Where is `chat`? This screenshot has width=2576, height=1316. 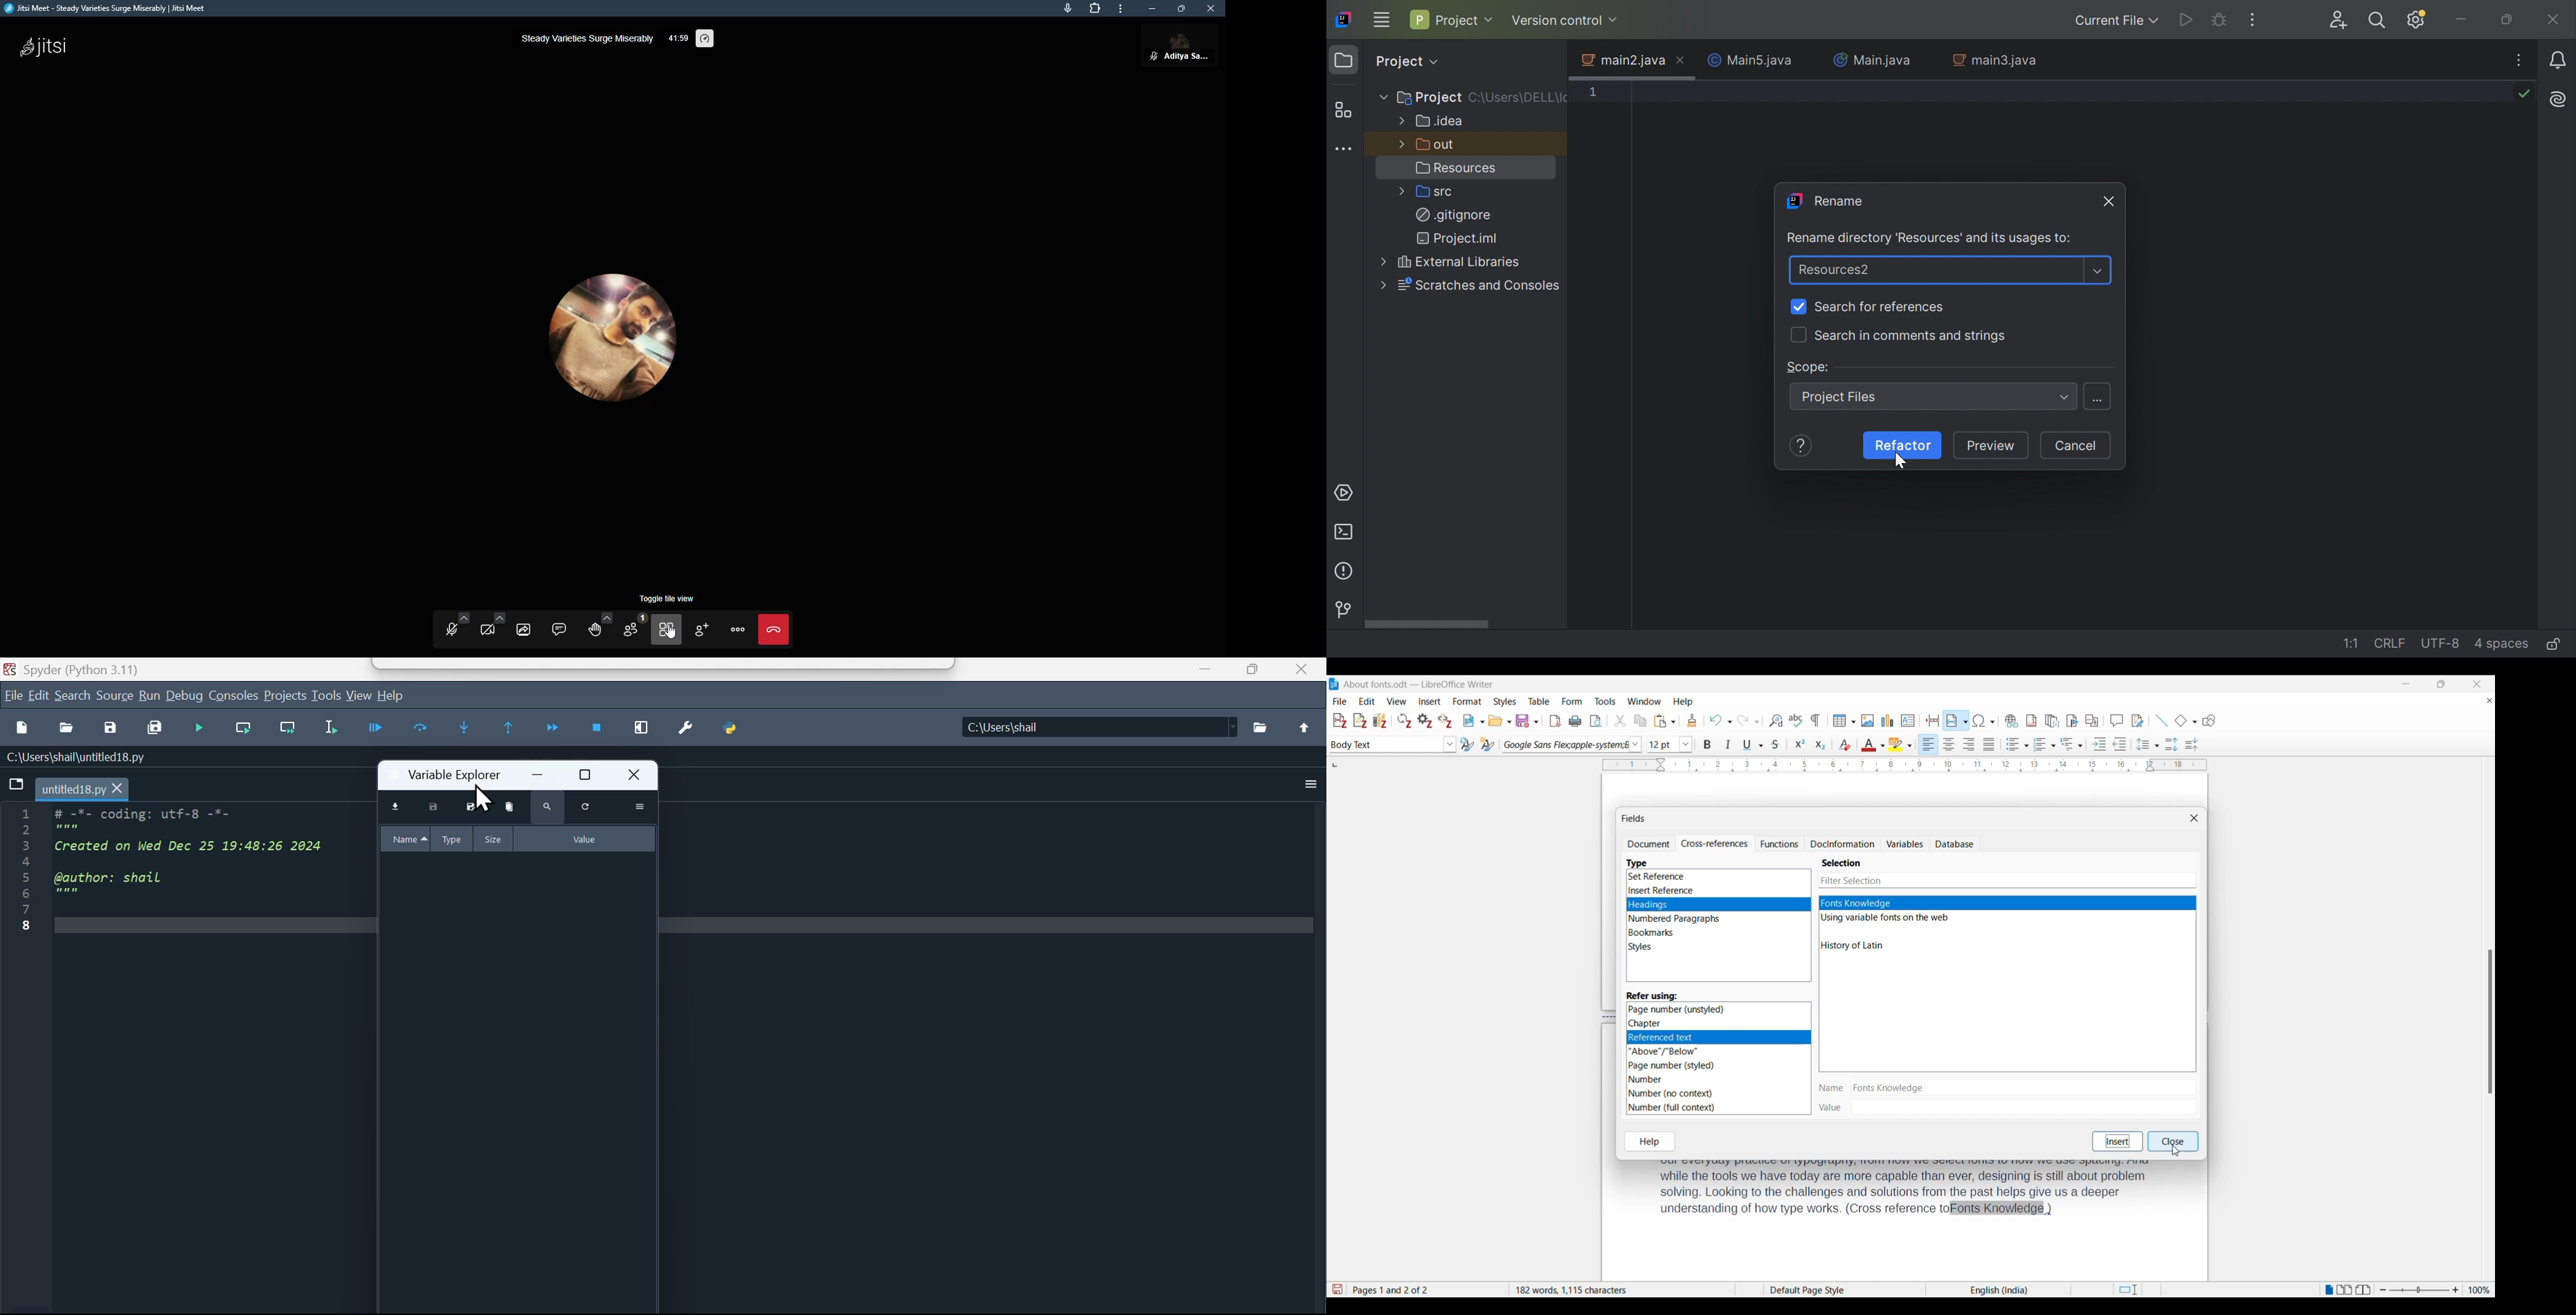
chat is located at coordinates (560, 629).